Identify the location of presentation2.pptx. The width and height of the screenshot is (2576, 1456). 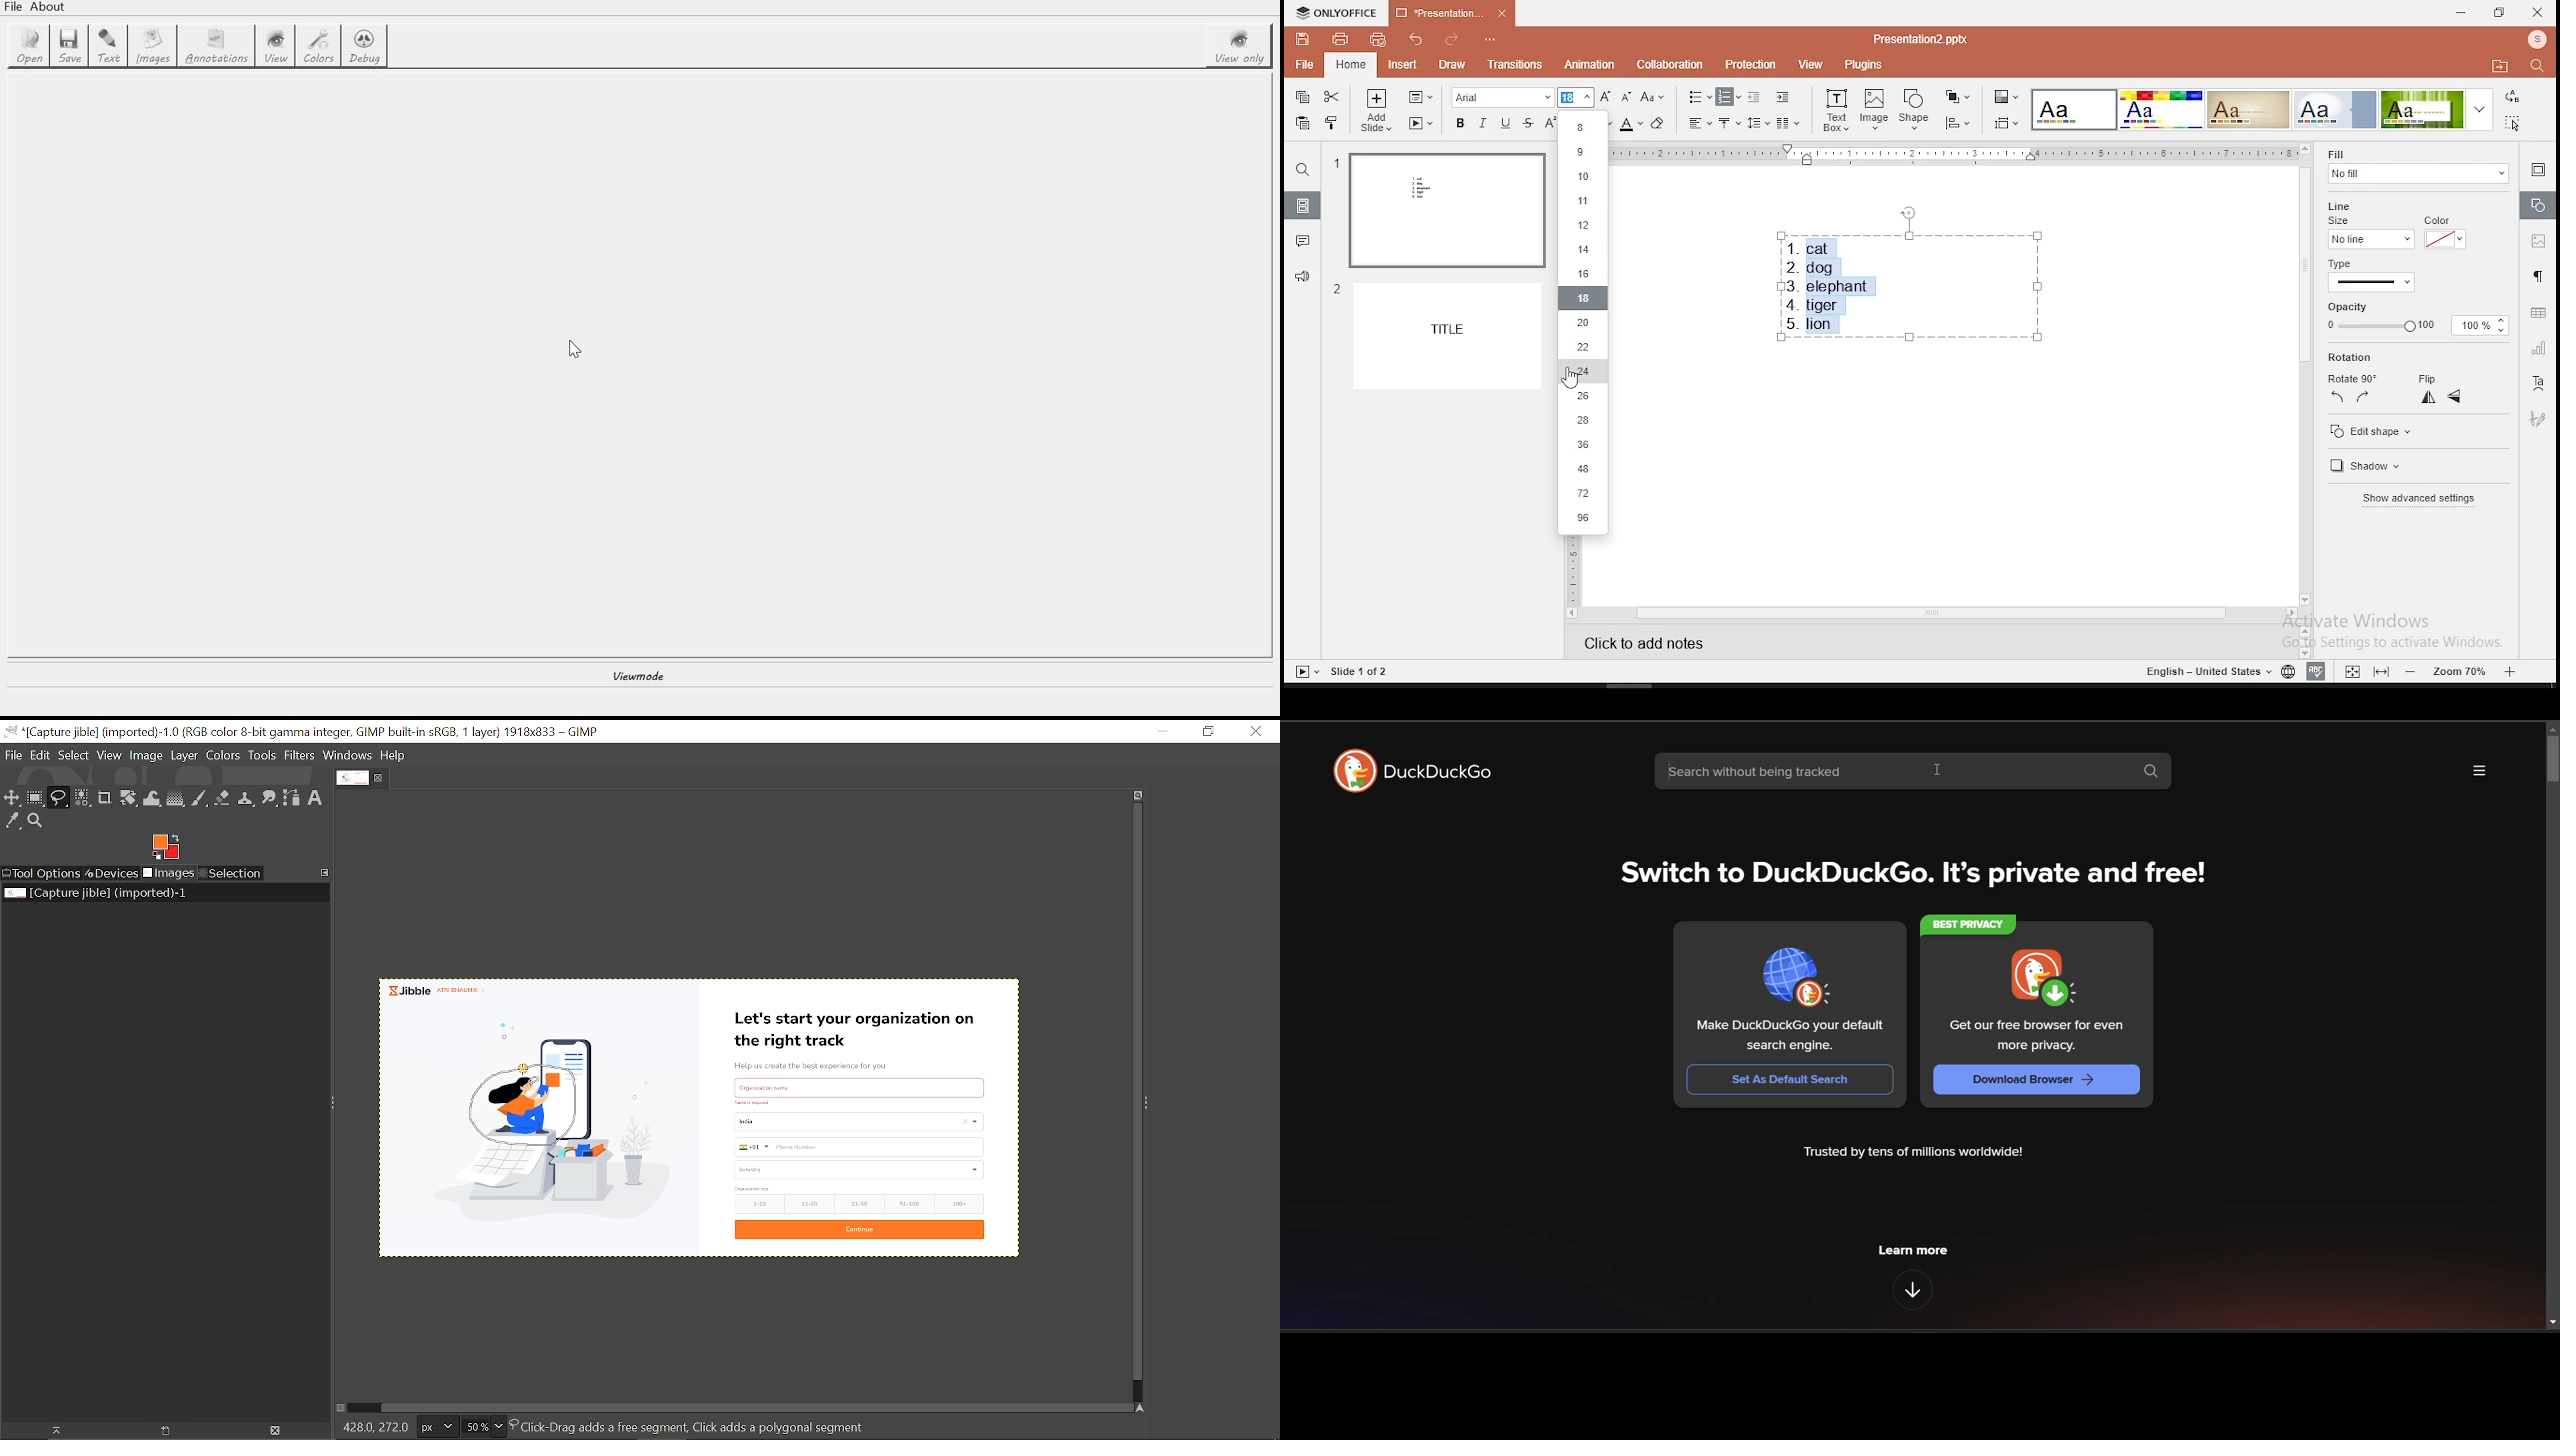
(1921, 38).